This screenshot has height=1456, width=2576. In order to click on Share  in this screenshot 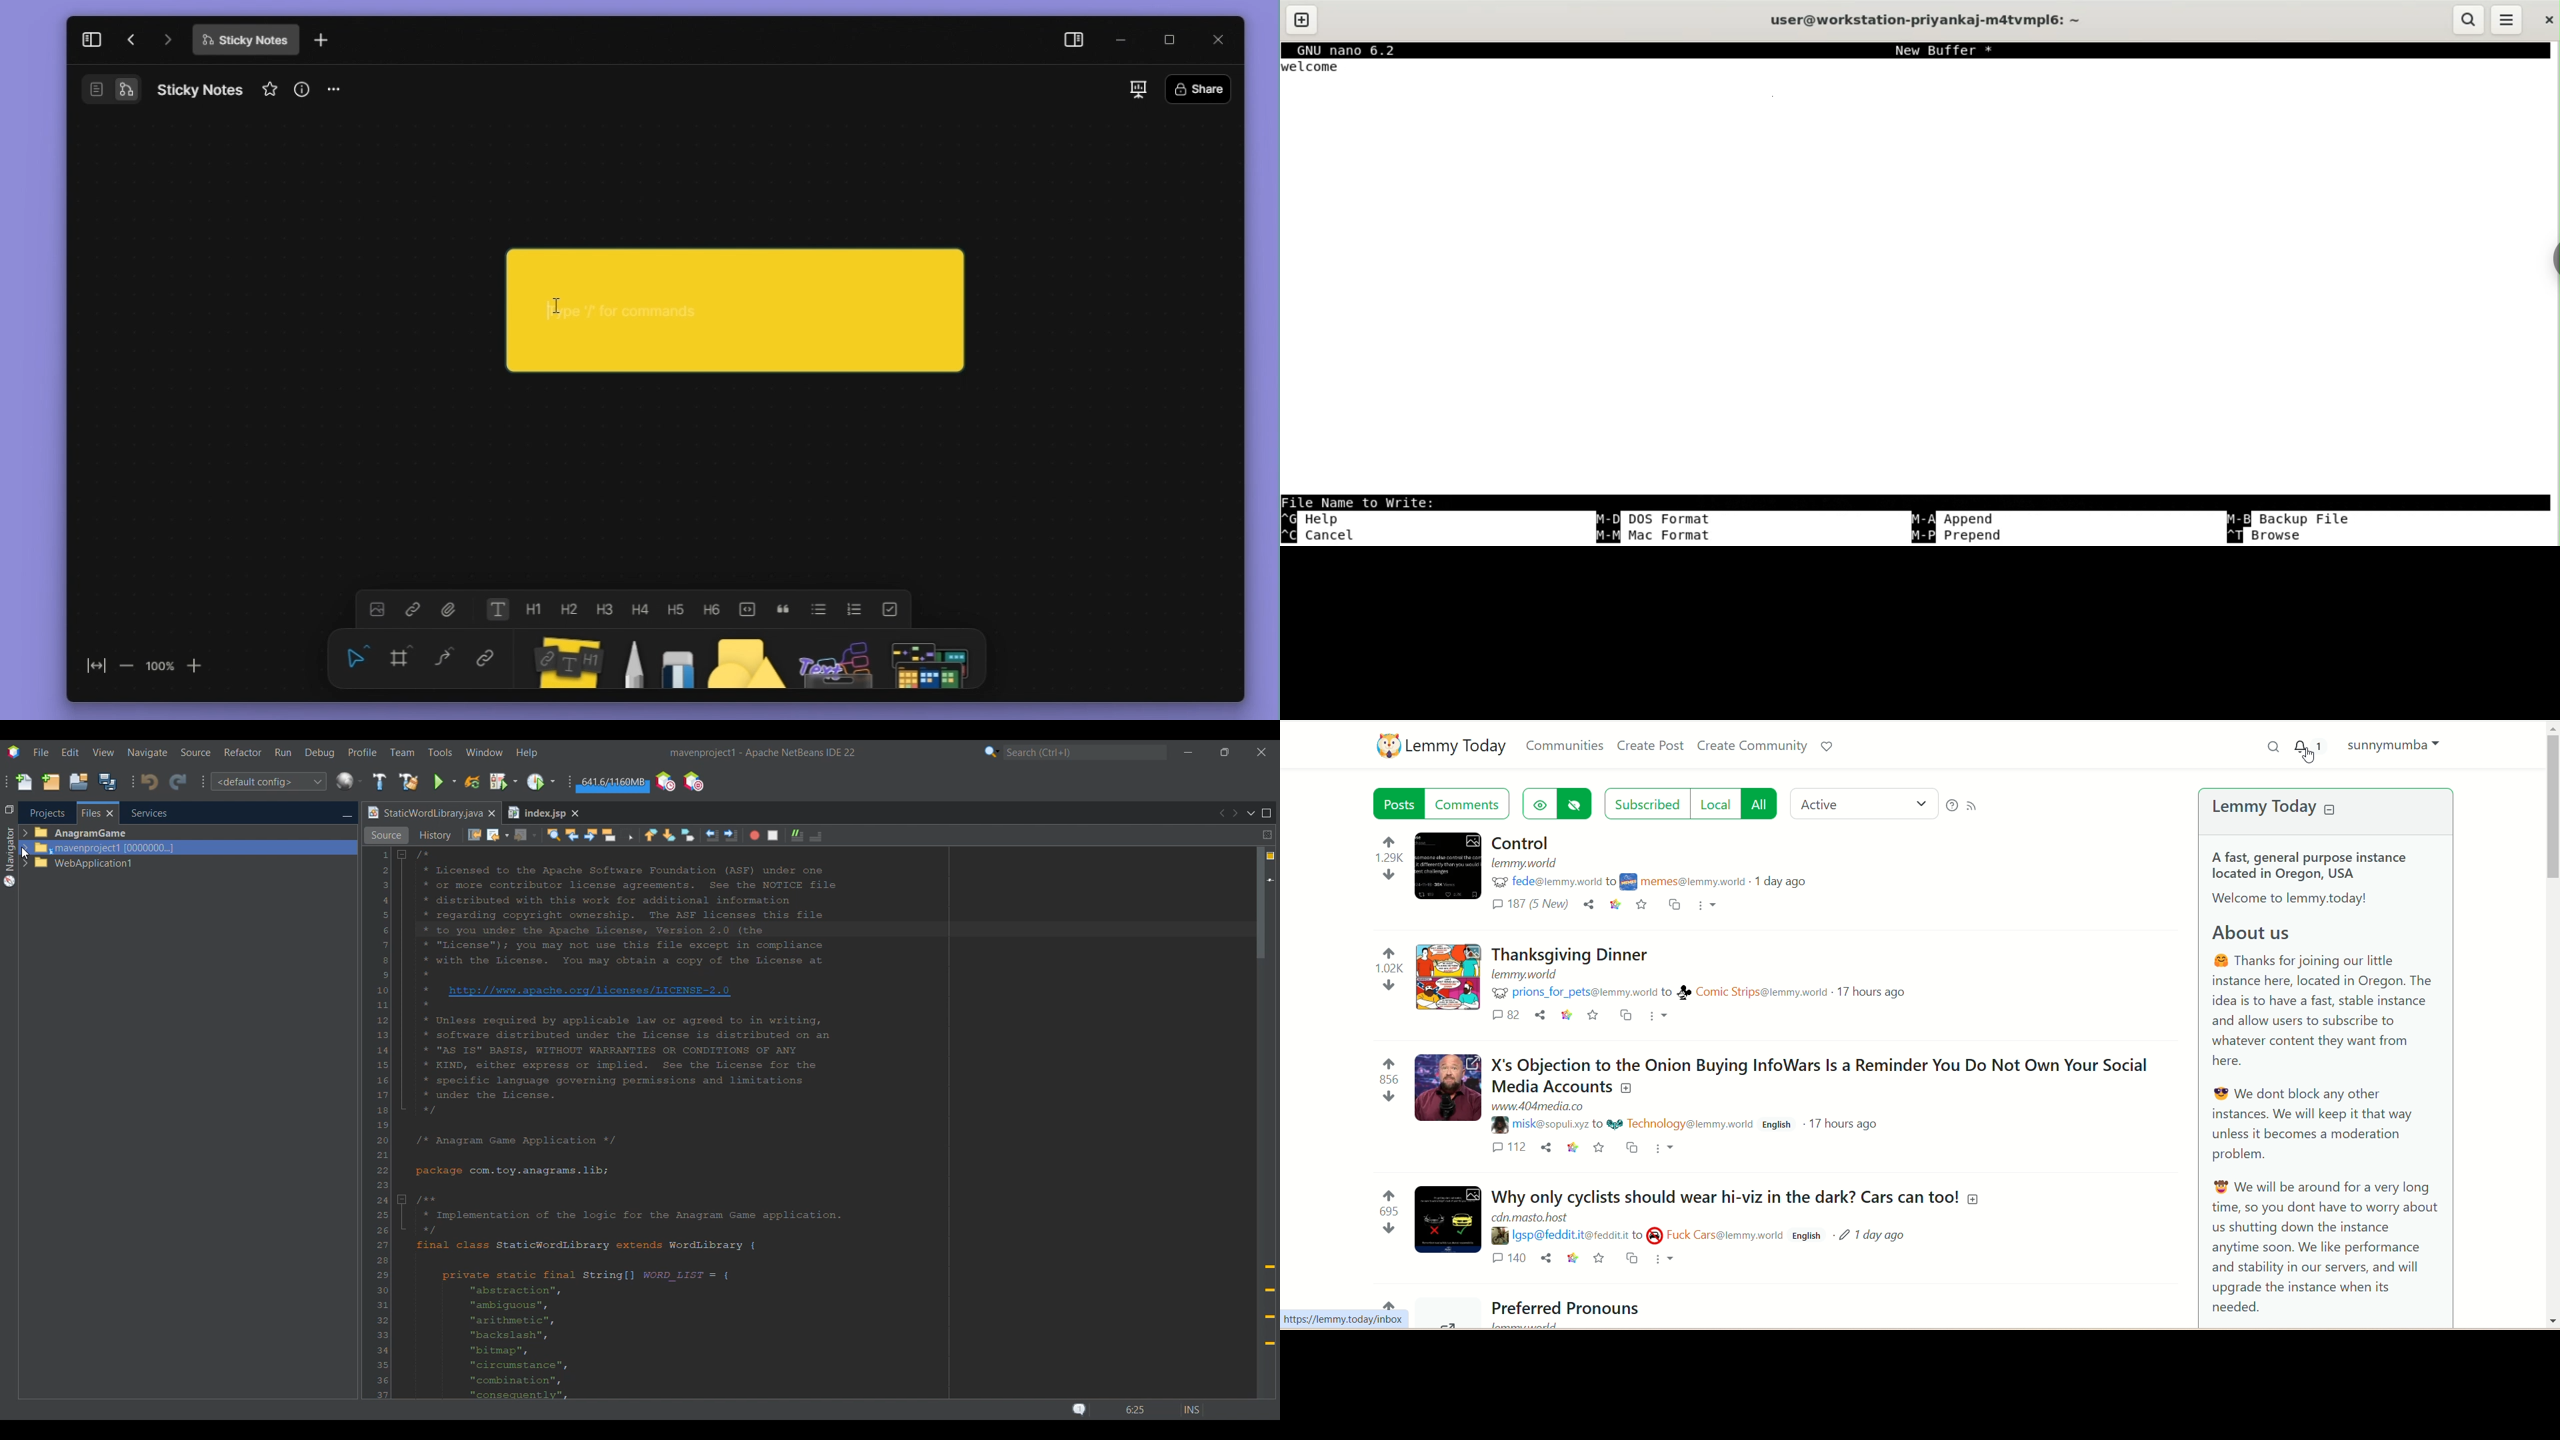, I will do `click(1198, 89)`.